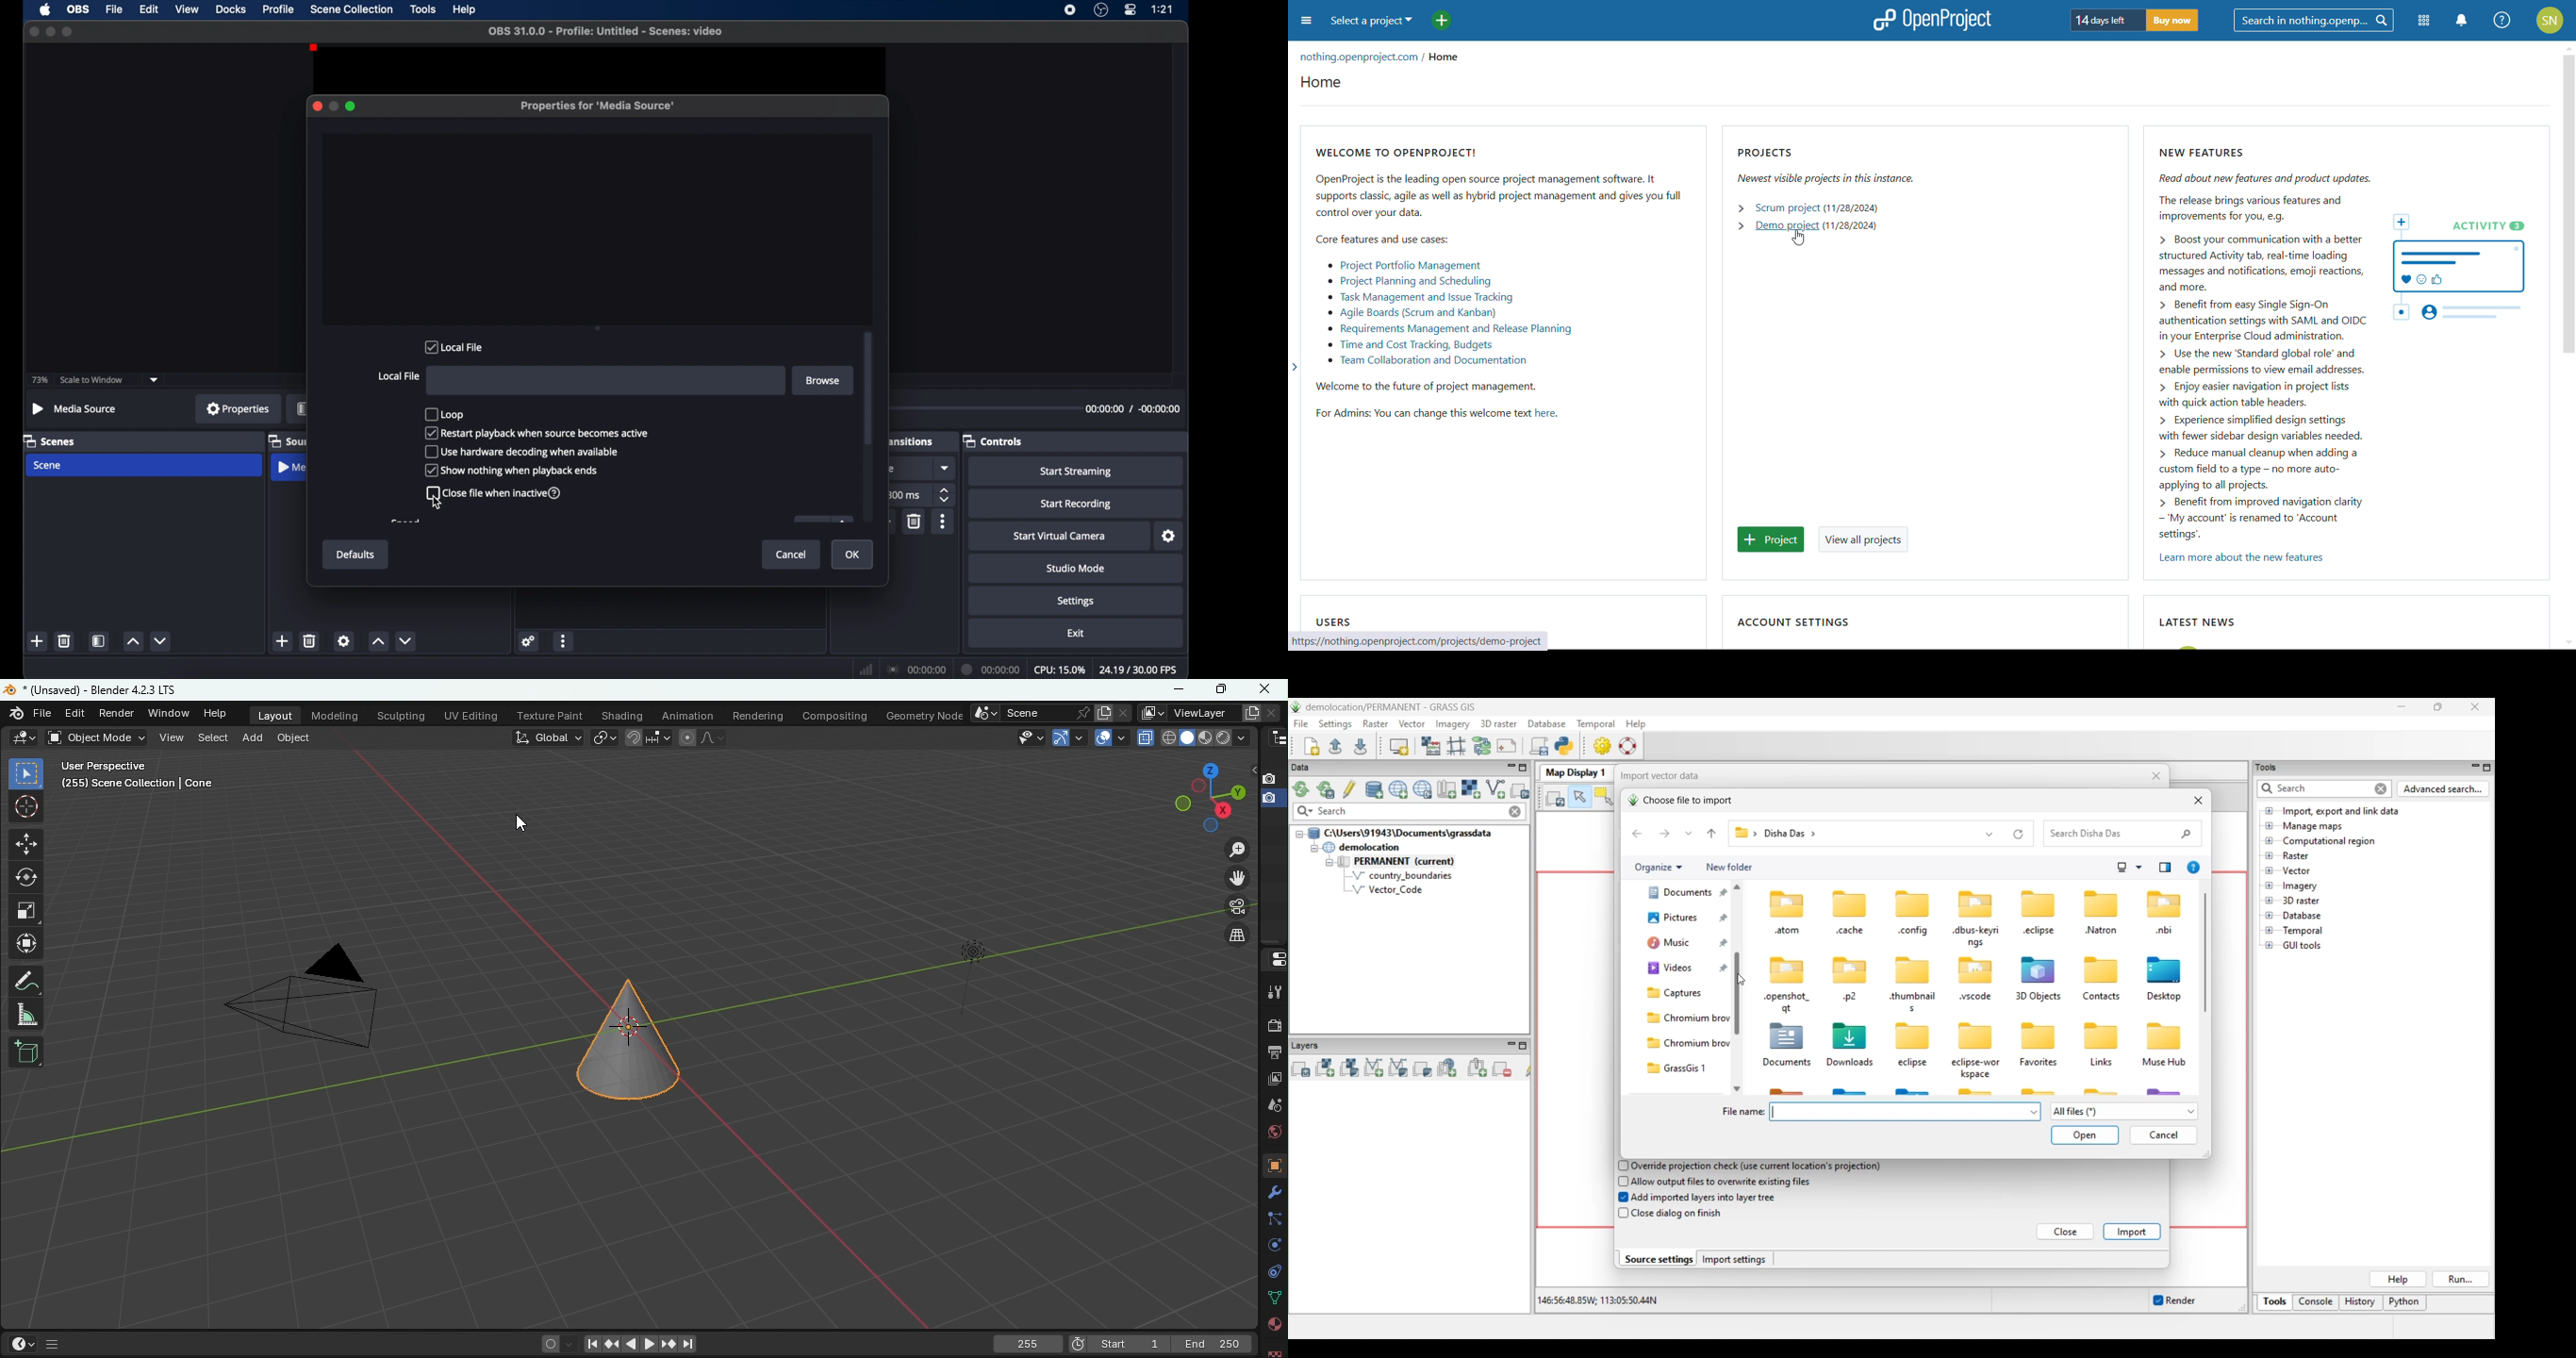 This screenshot has width=2576, height=1372. I want to click on more options, so click(944, 521).